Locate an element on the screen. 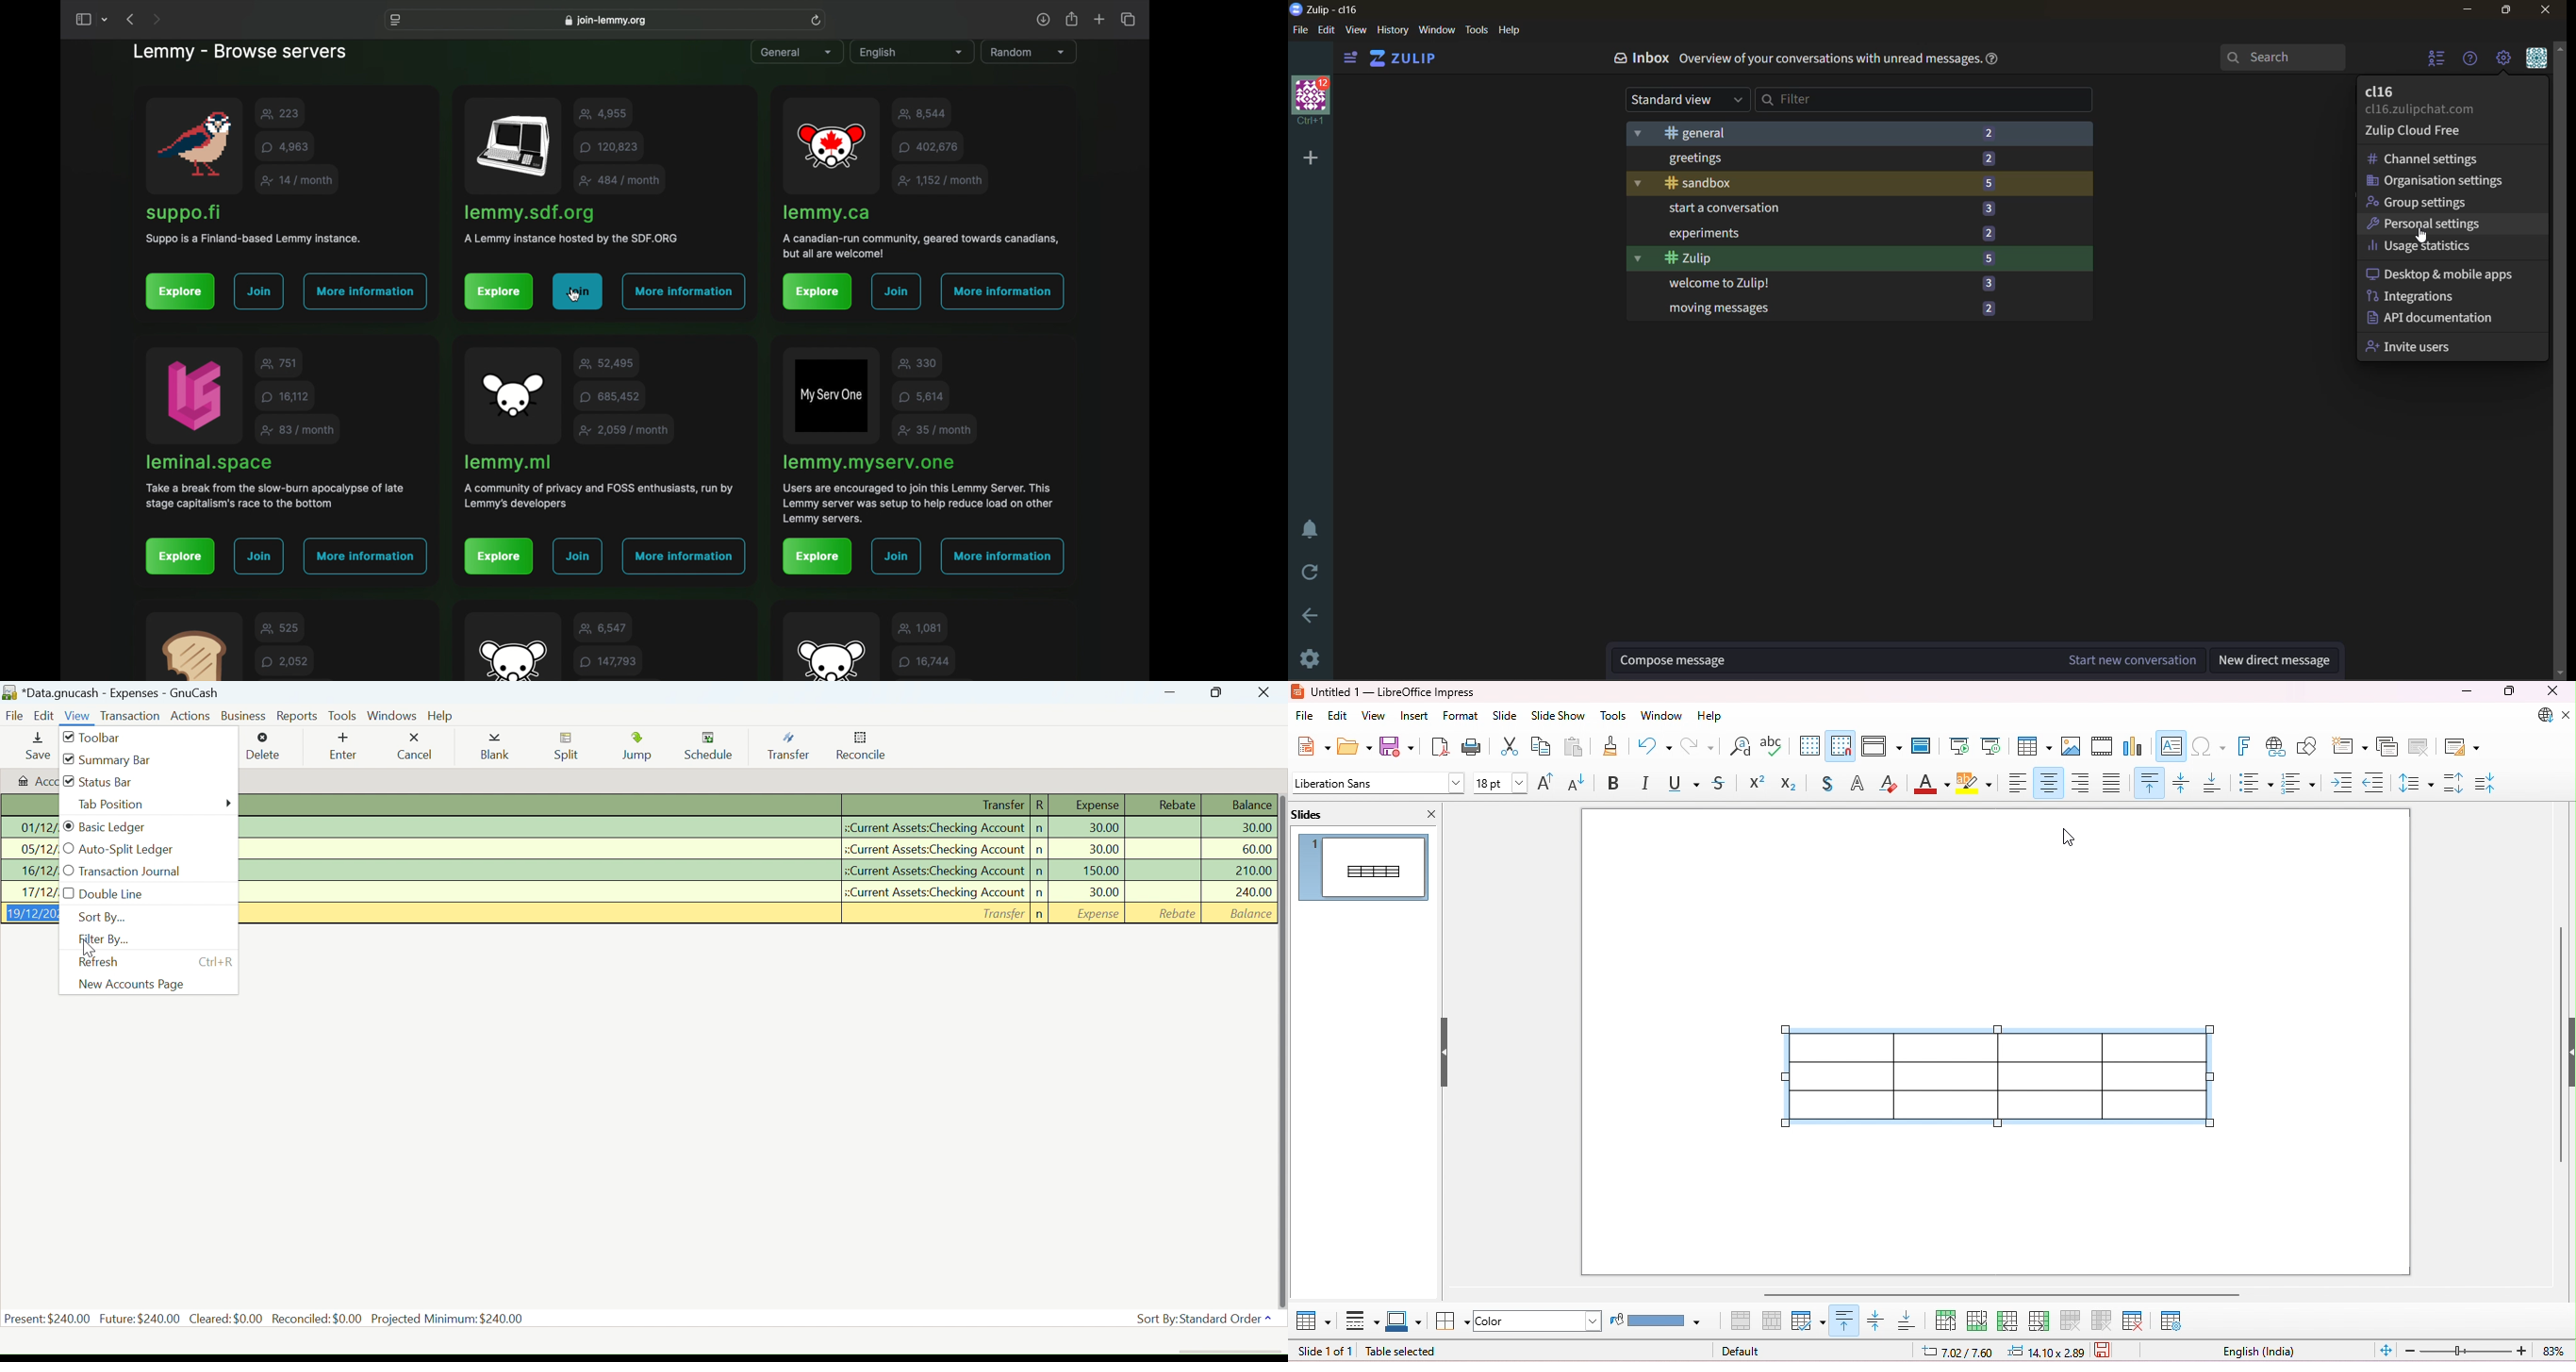  organisation settings is located at coordinates (2436, 183).